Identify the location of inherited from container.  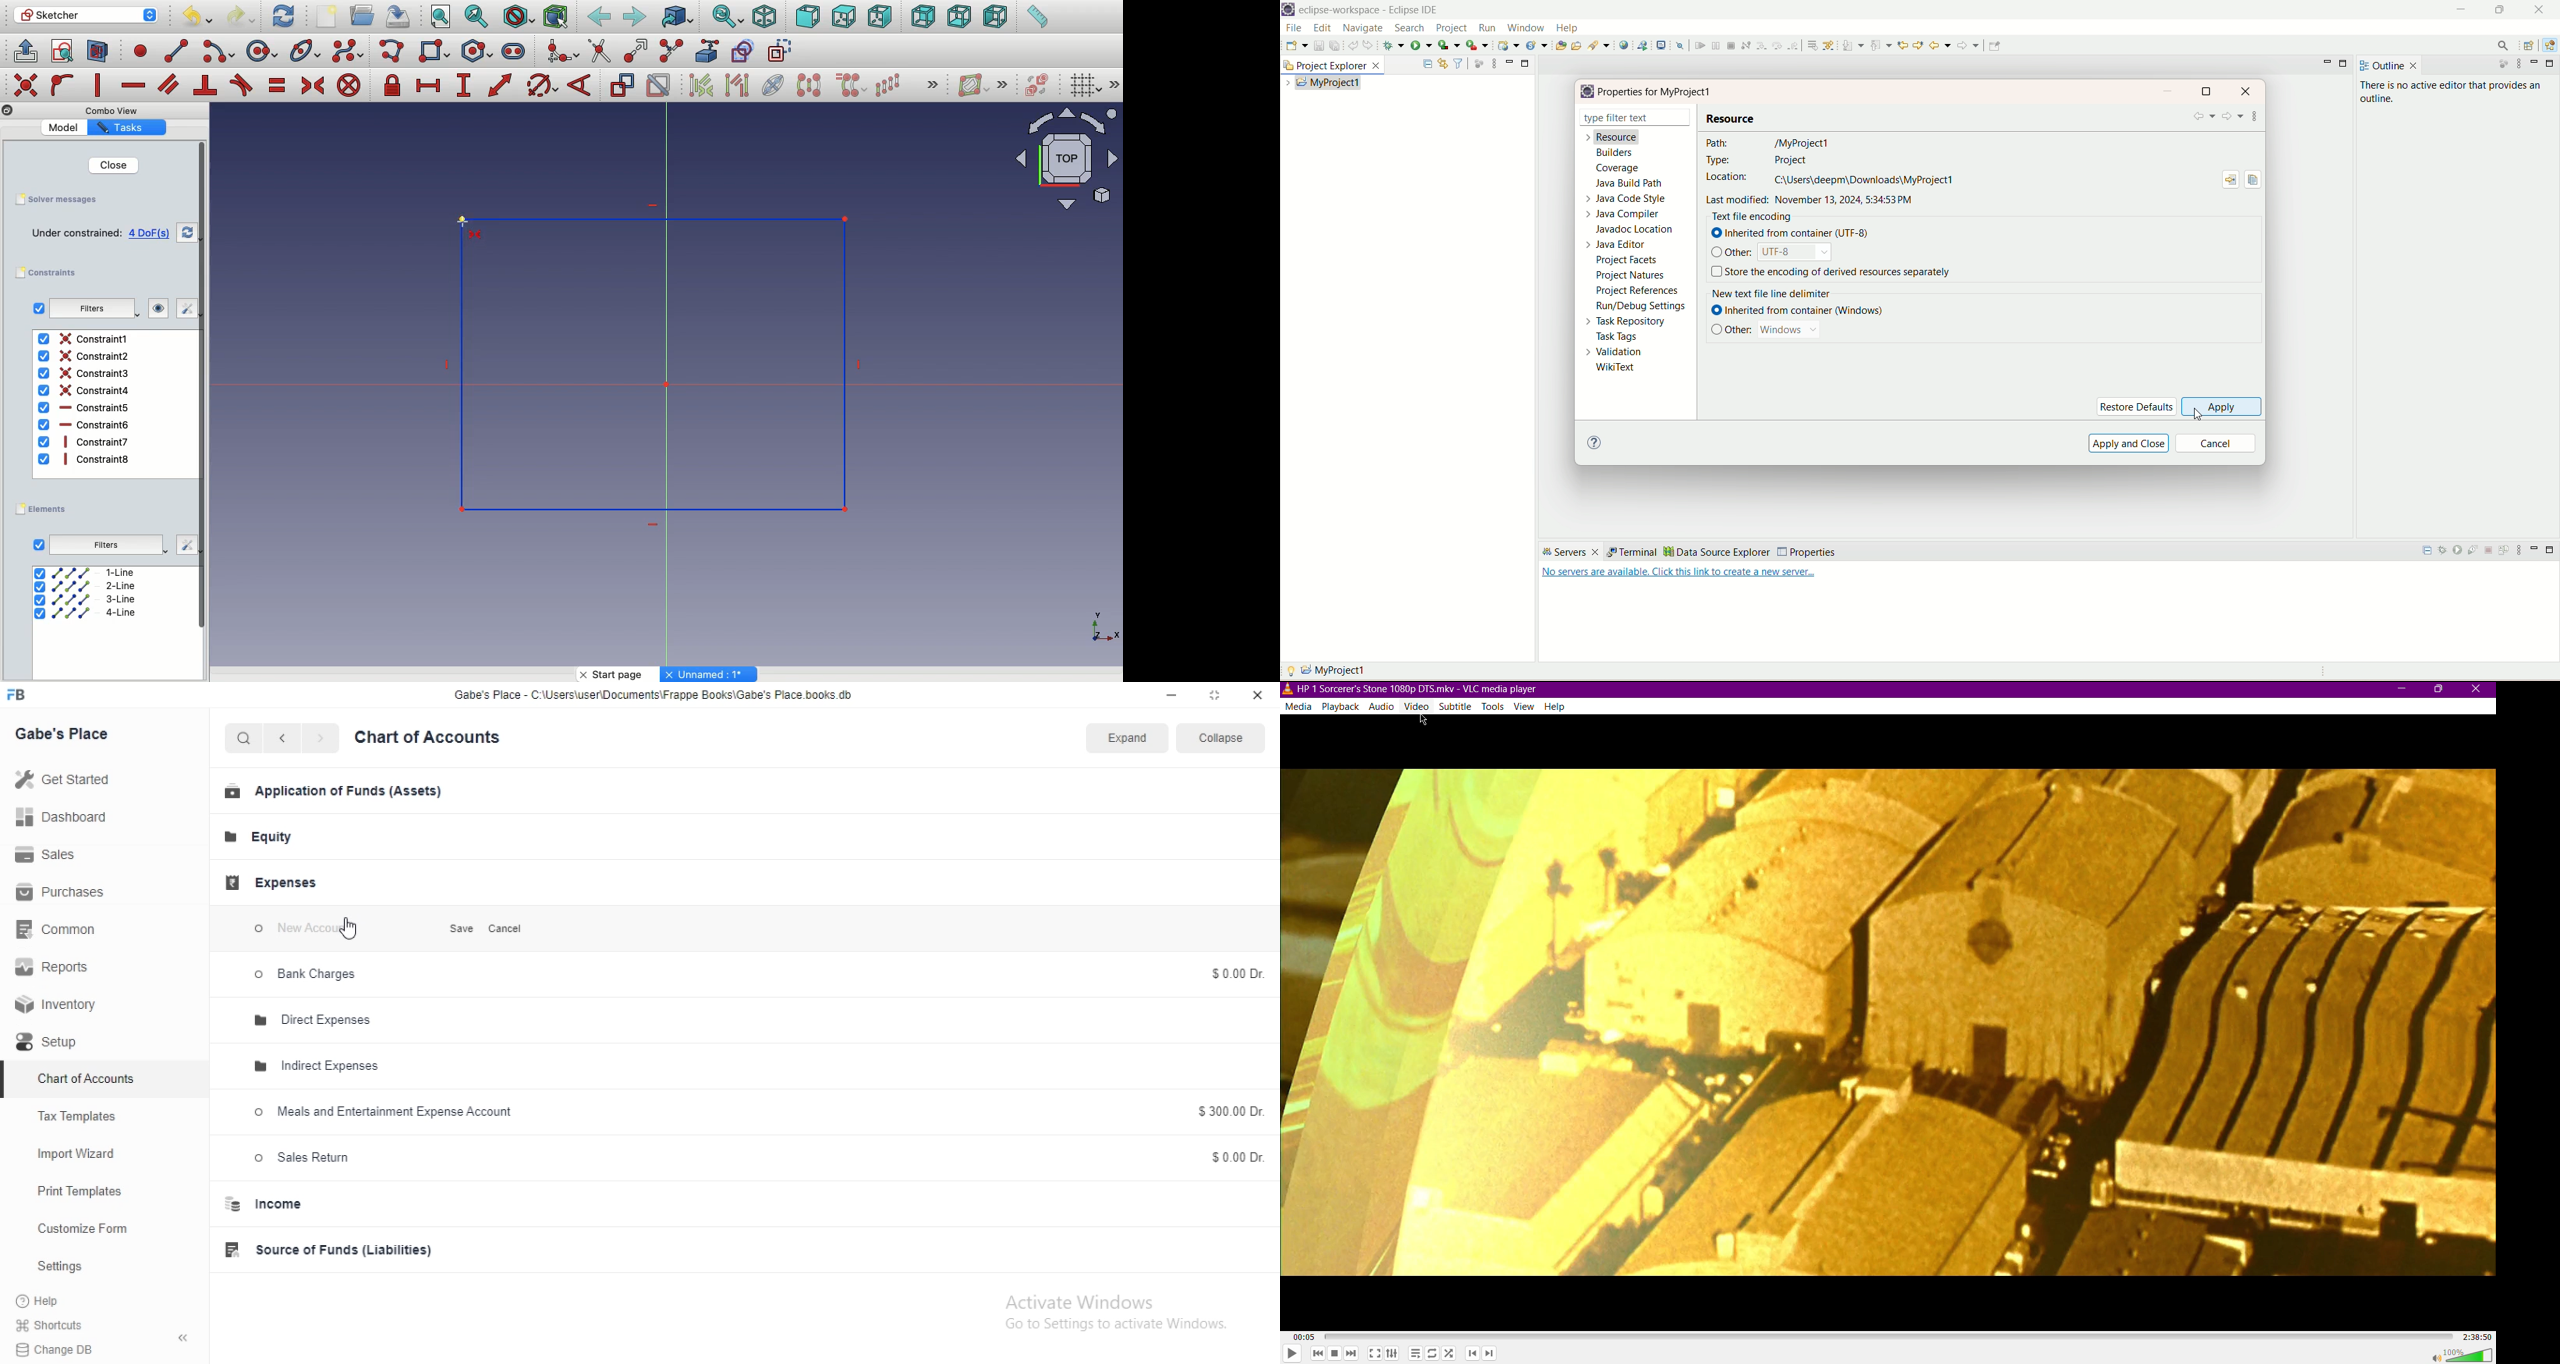
(1807, 313).